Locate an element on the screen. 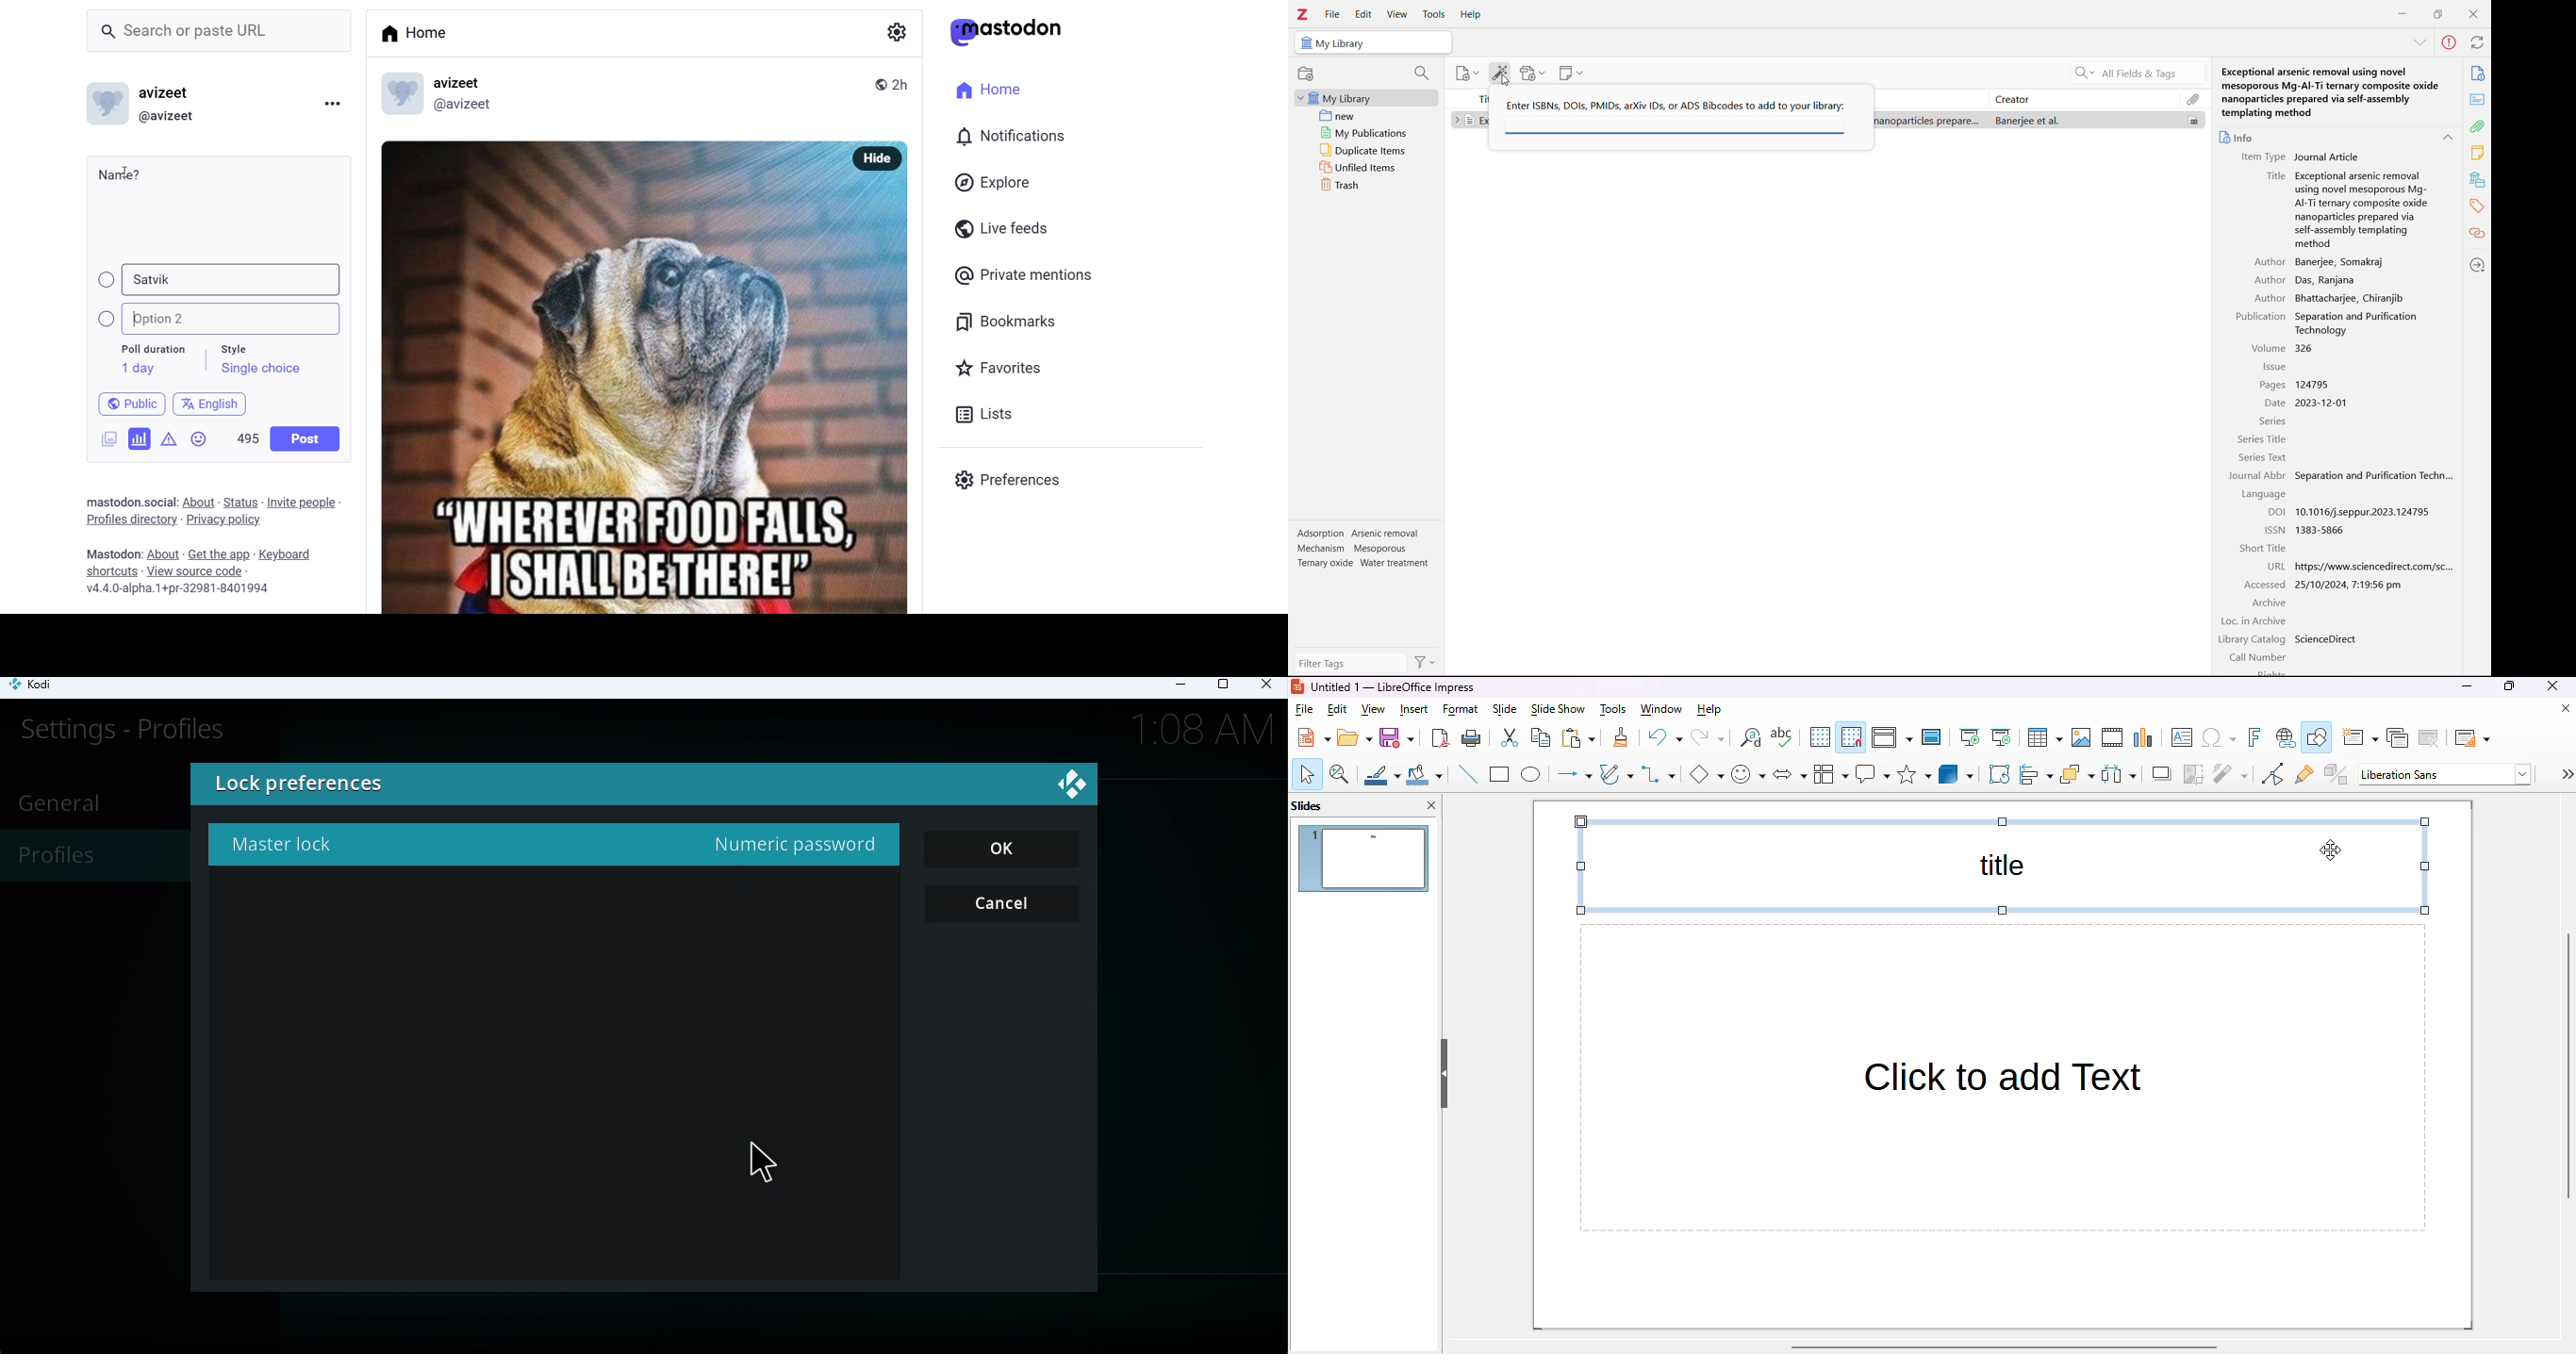  explore is located at coordinates (995, 182).